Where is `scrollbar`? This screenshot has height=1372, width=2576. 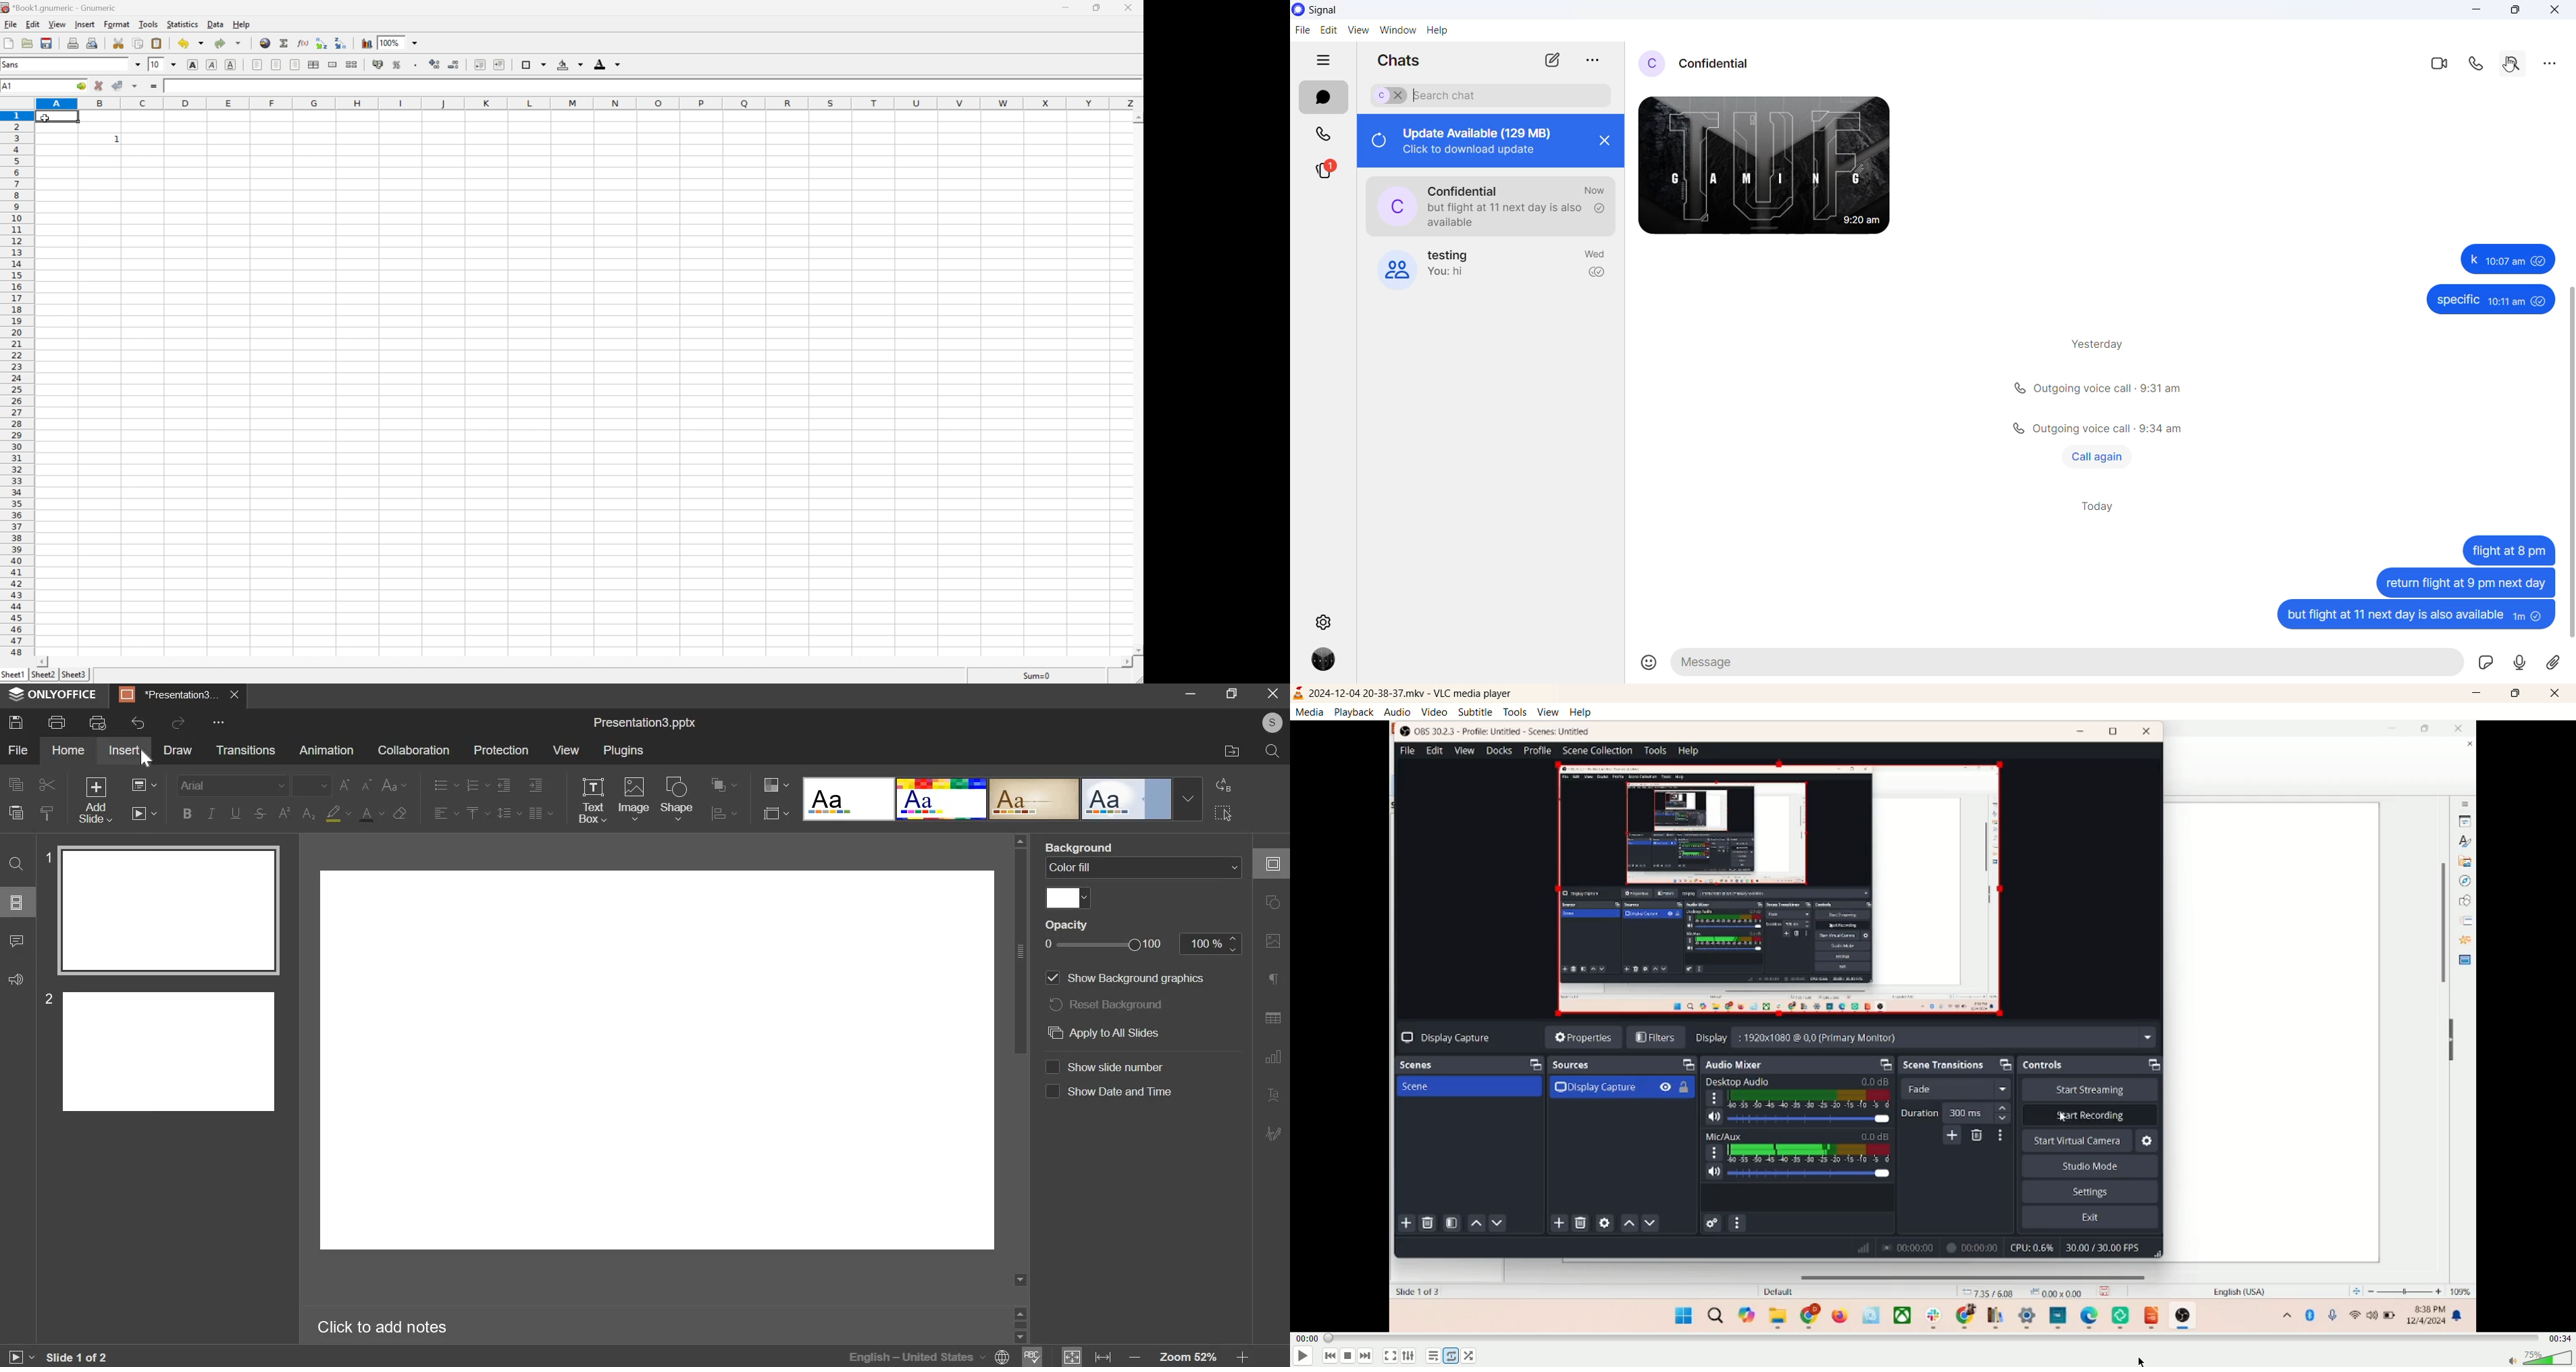
scrollbar is located at coordinates (1020, 1324).